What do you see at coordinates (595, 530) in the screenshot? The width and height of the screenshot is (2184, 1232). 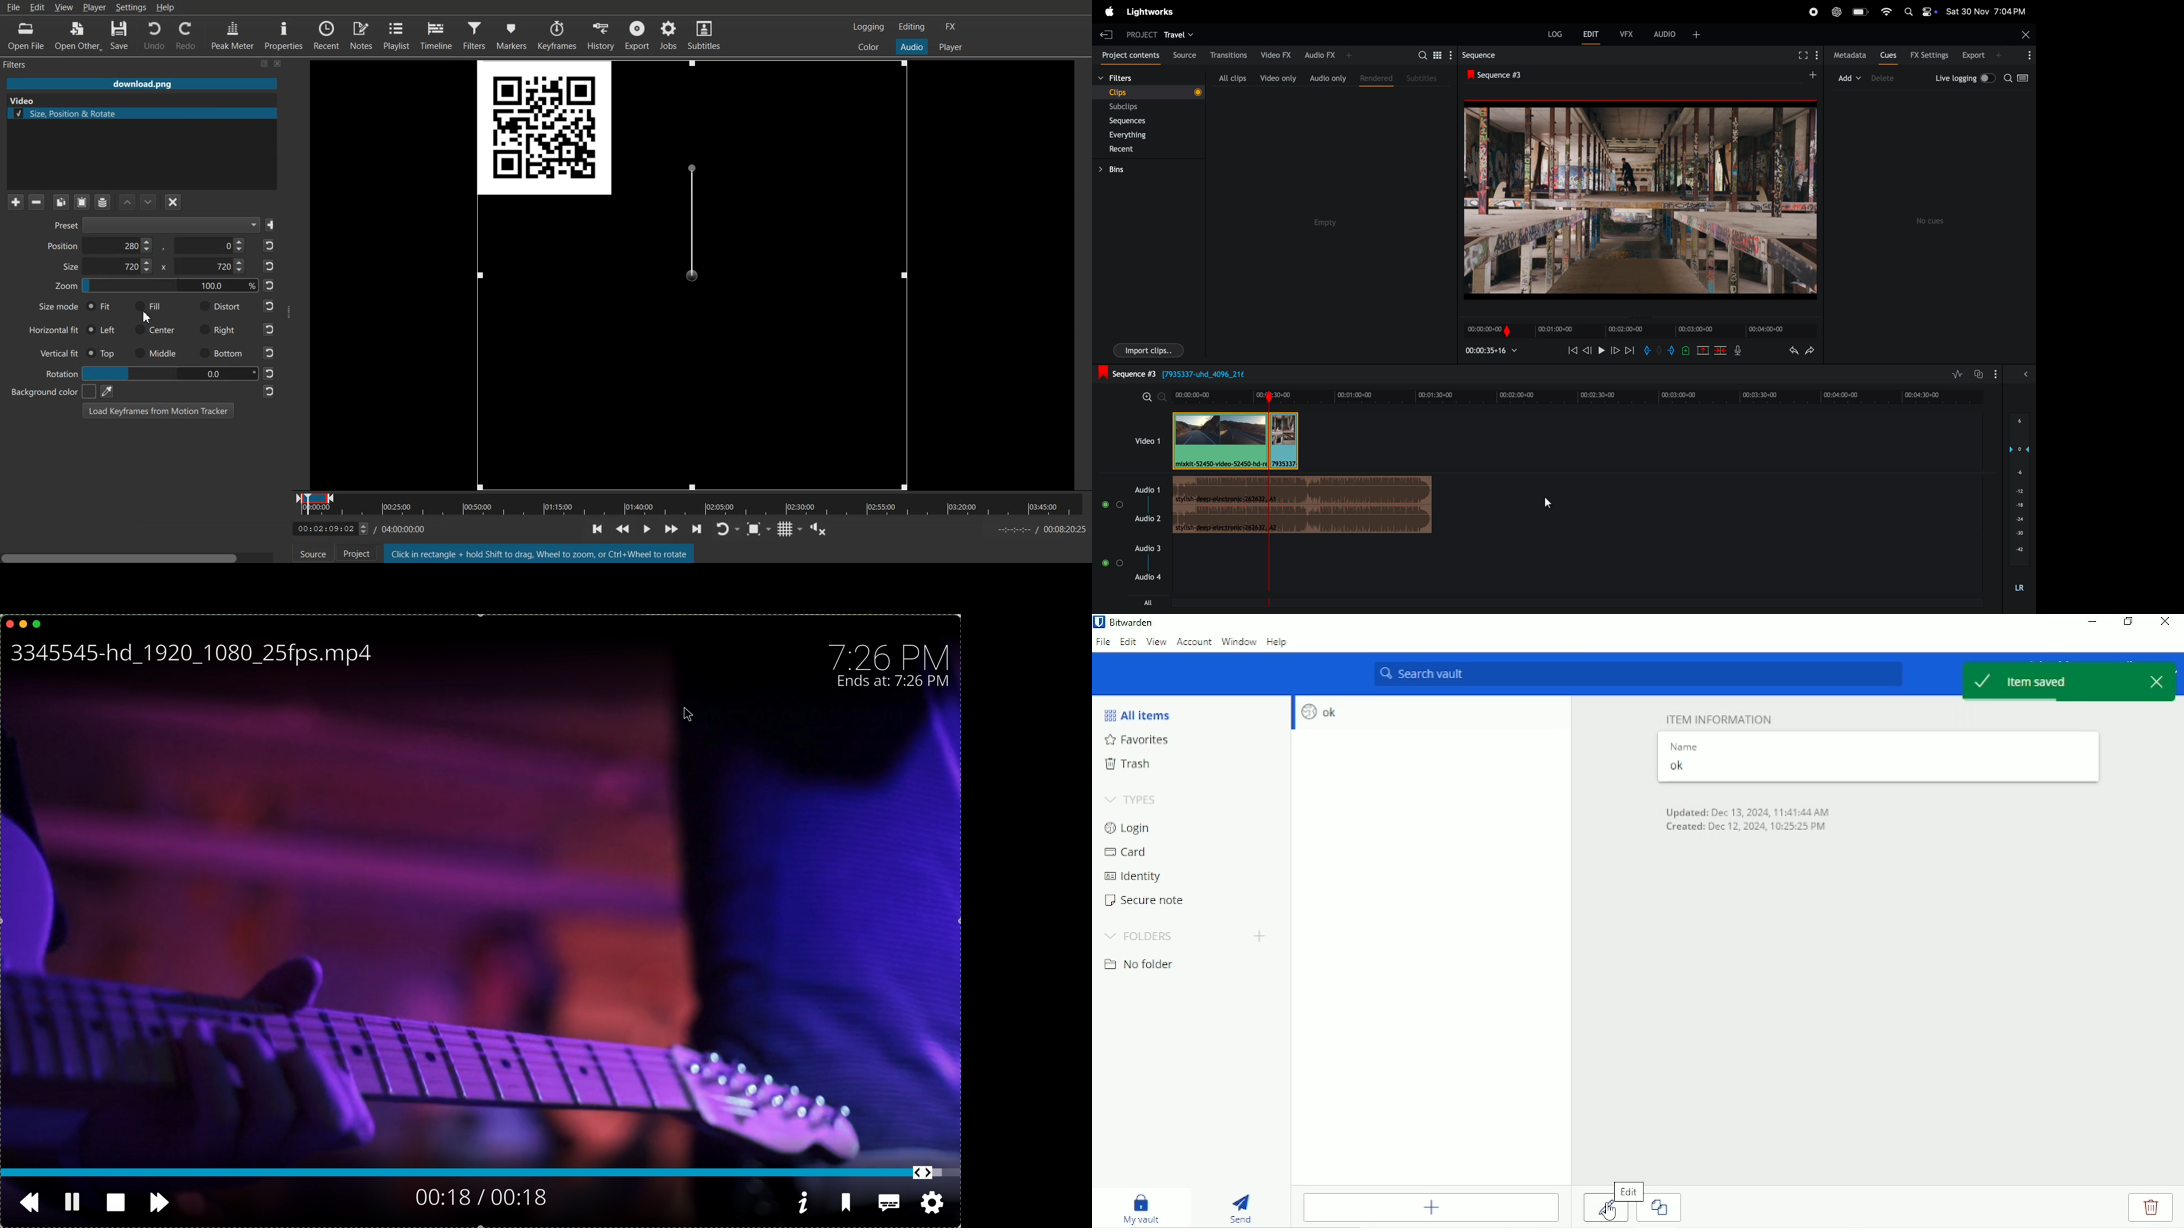 I see `Toggle player lopping` at bounding box center [595, 530].